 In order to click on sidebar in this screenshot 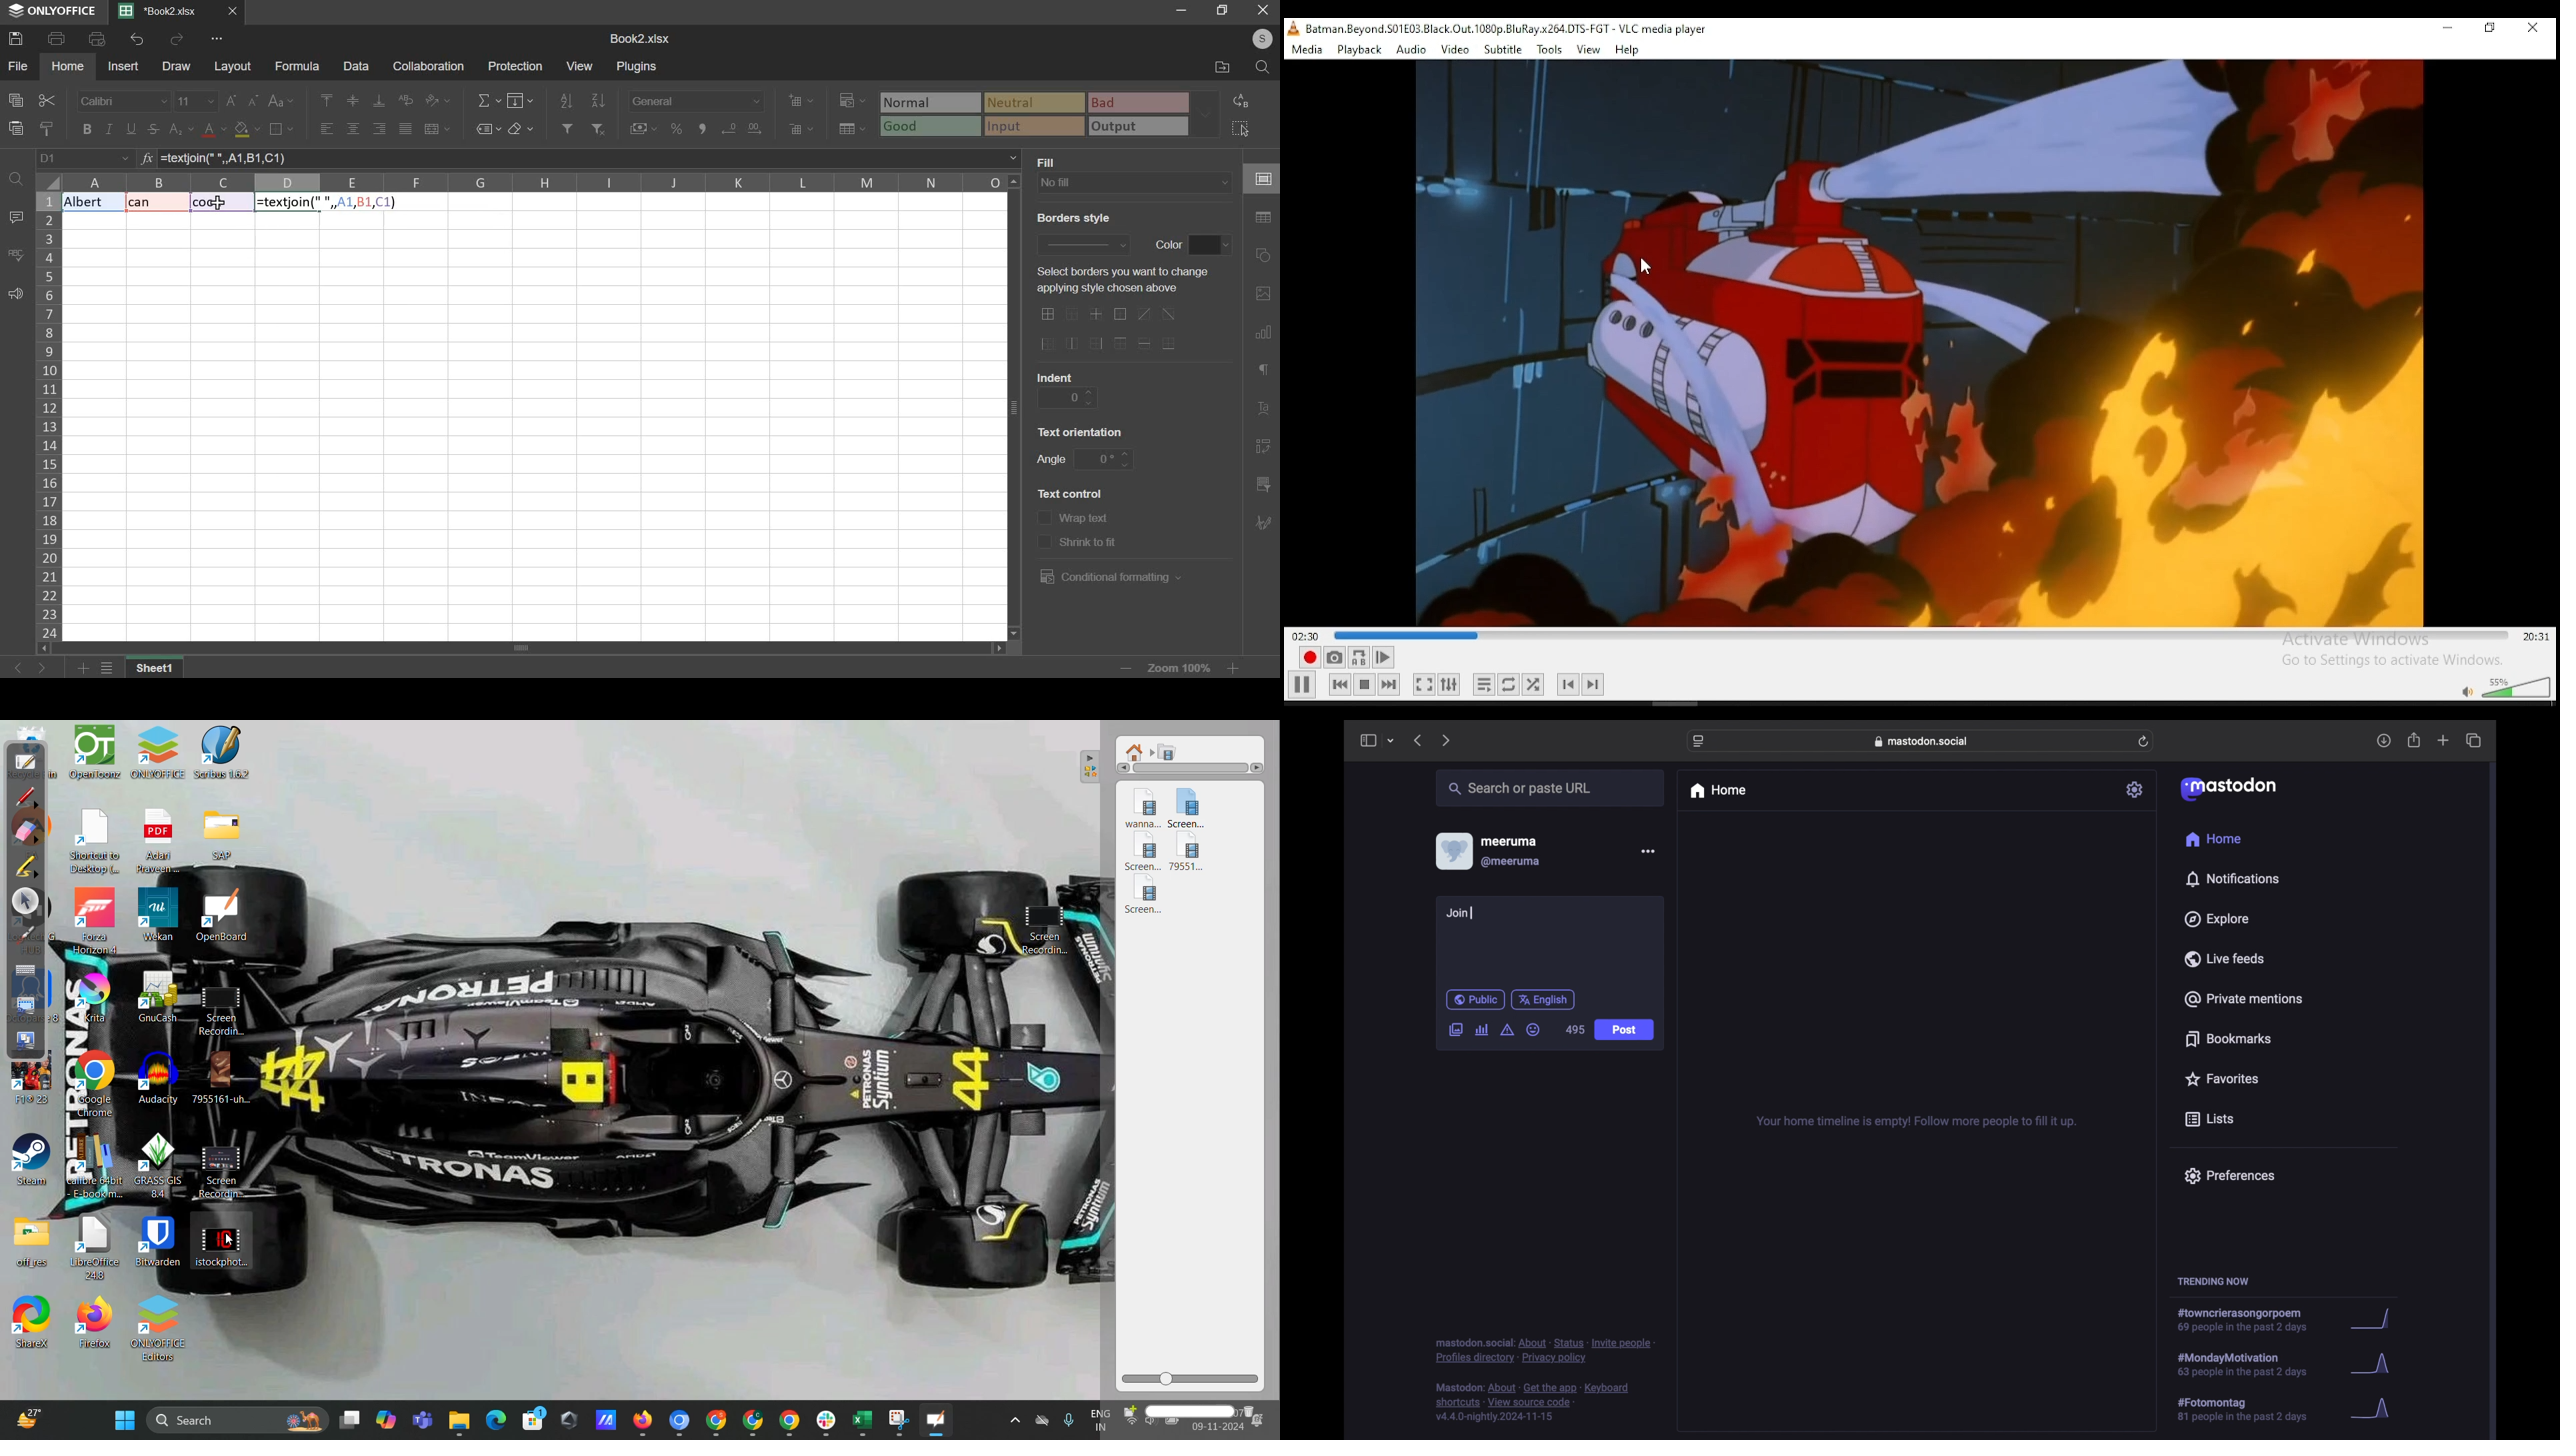, I will do `click(1367, 740)`.